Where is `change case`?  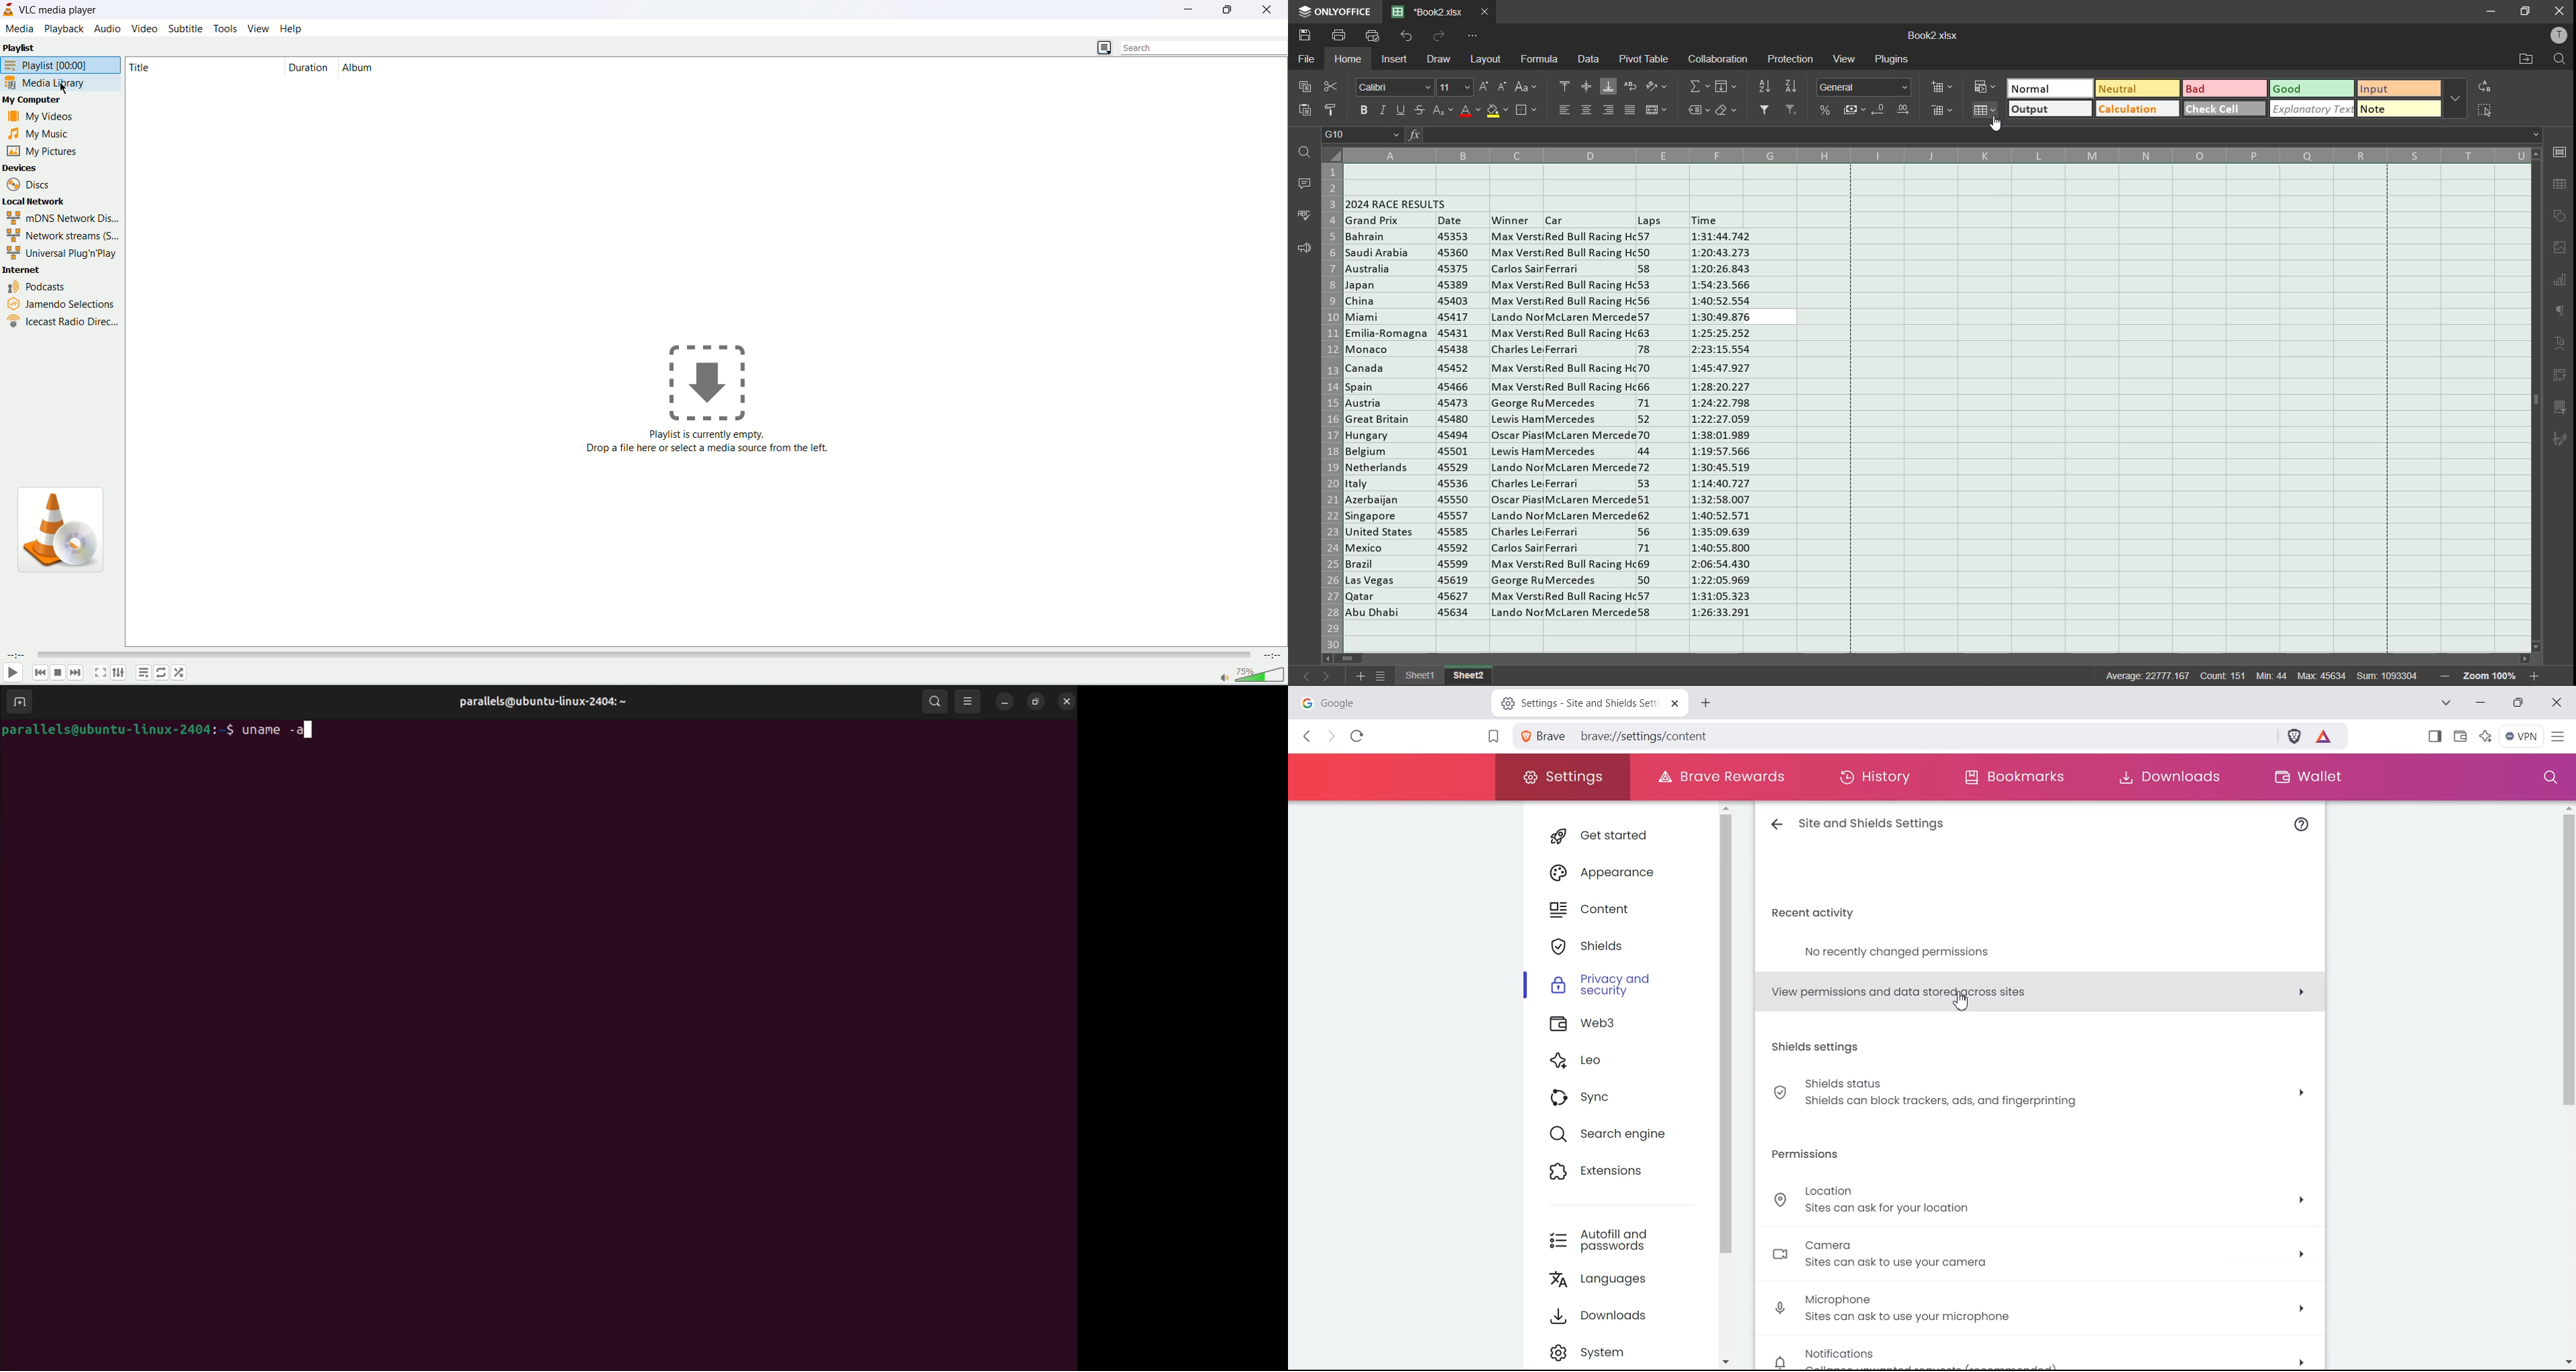 change case is located at coordinates (1525, 88).